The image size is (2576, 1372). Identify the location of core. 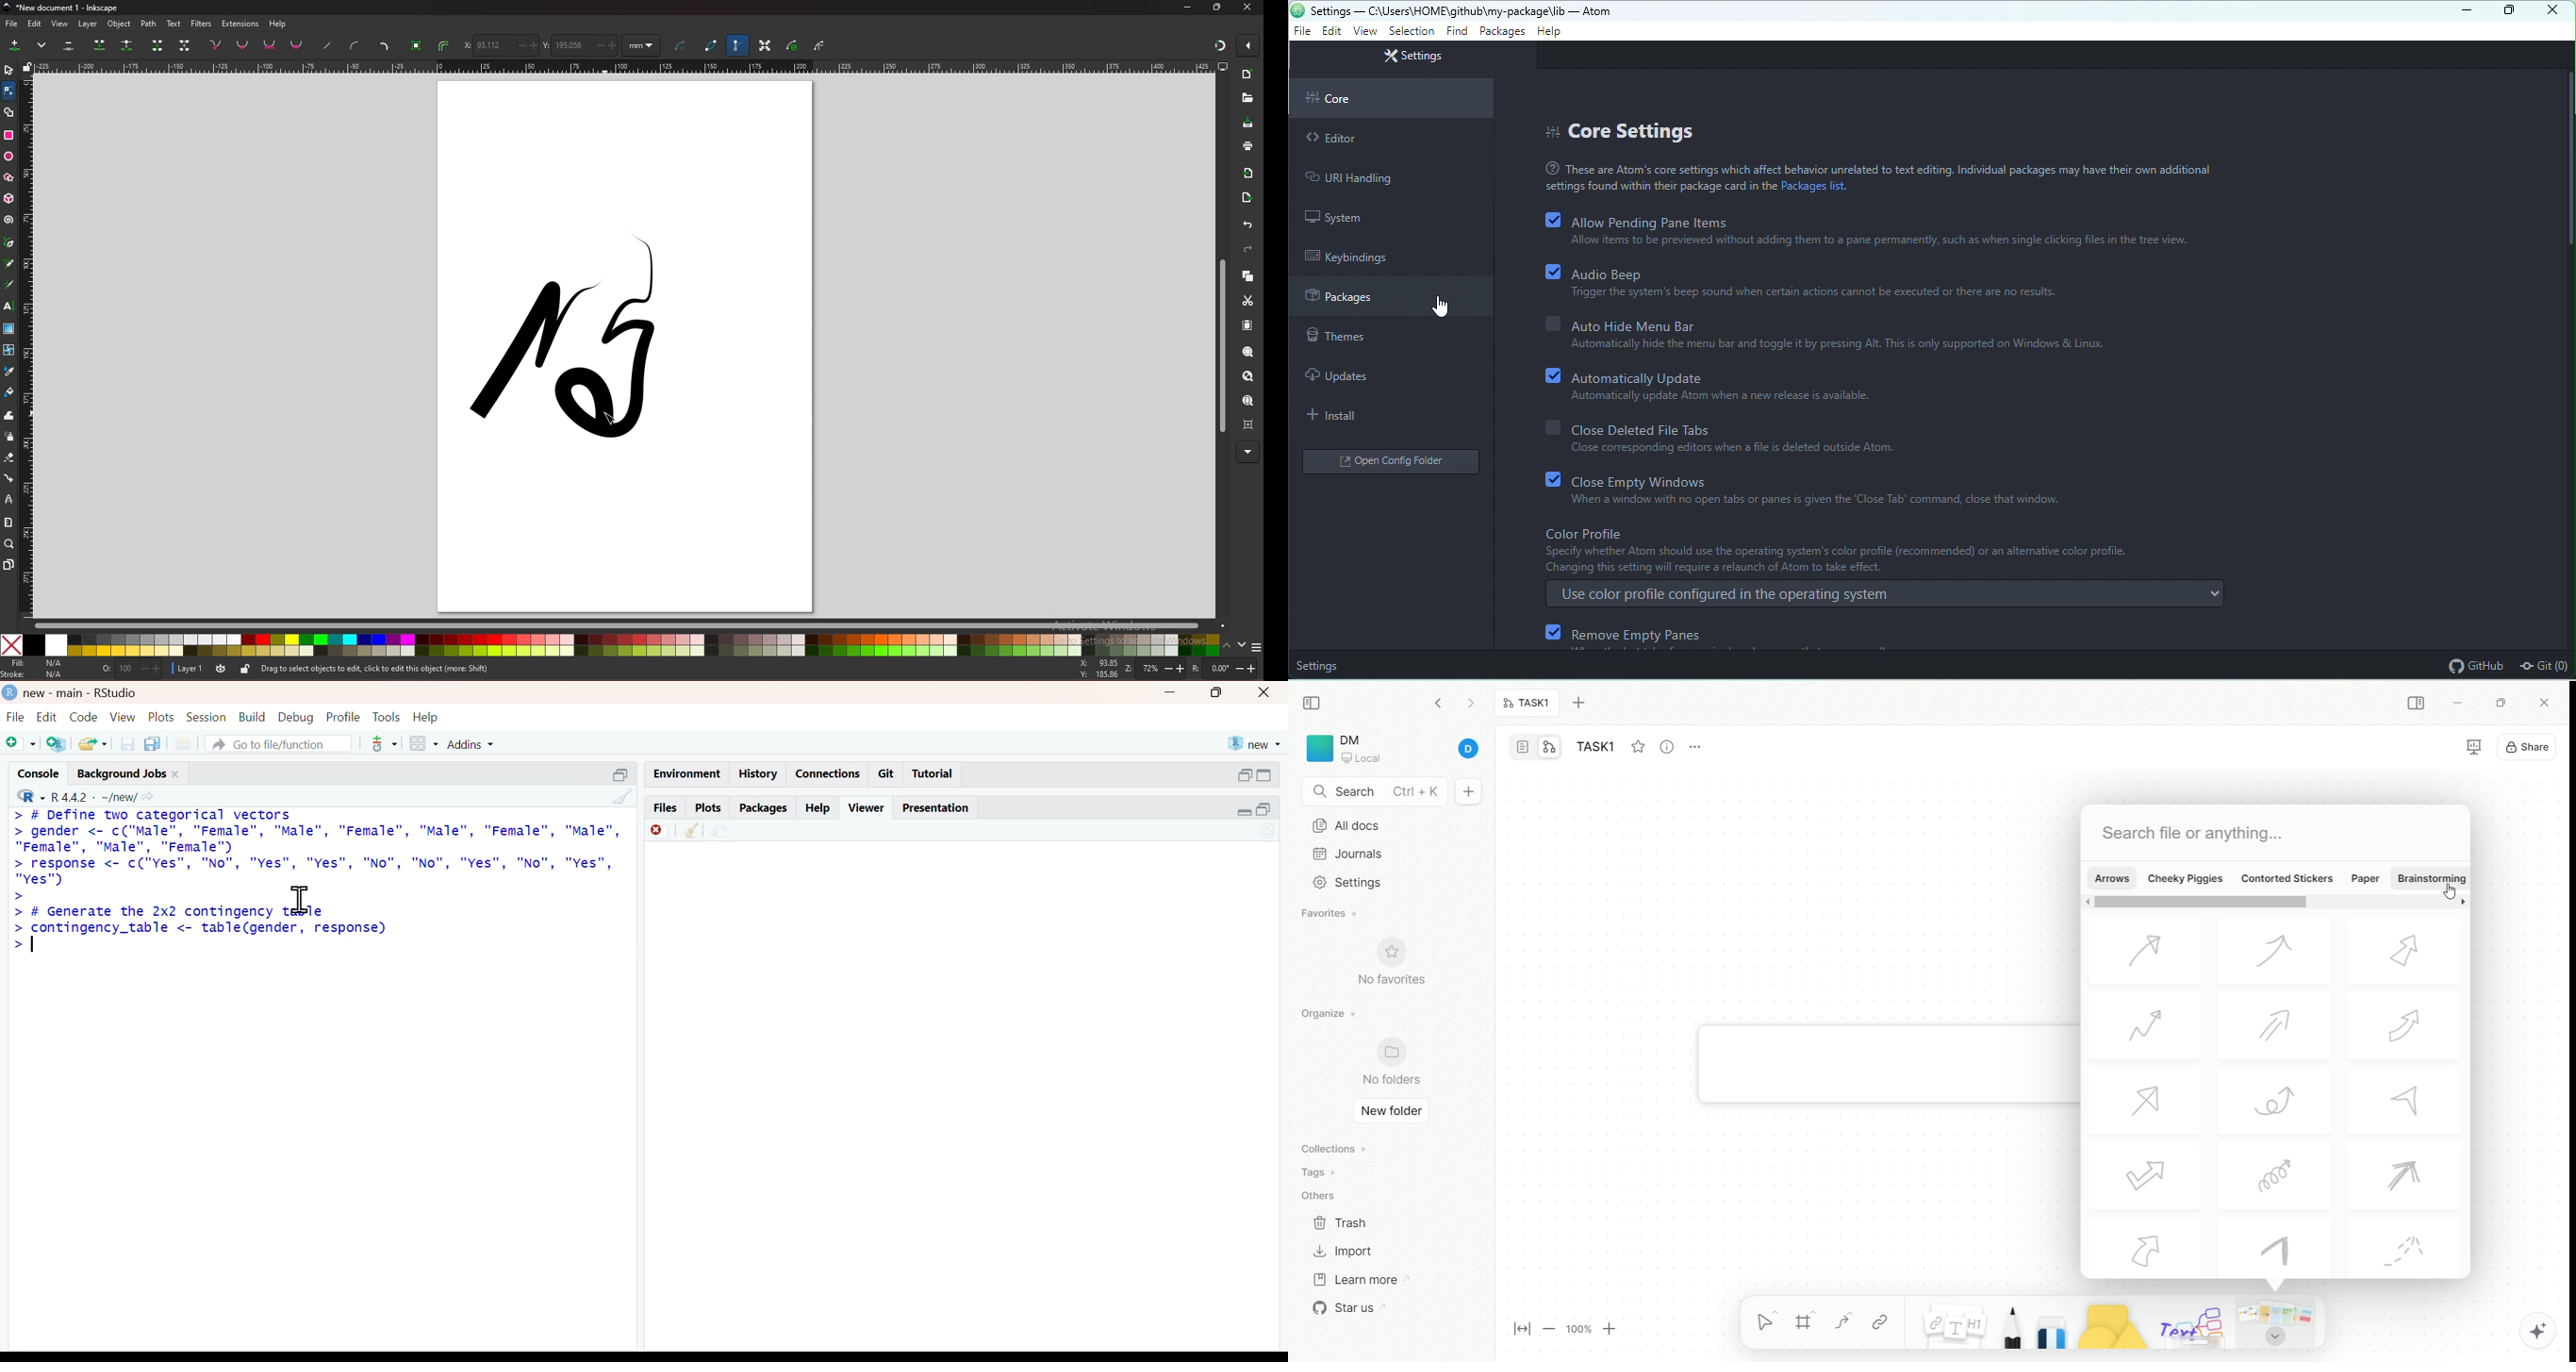
(1394, 99).